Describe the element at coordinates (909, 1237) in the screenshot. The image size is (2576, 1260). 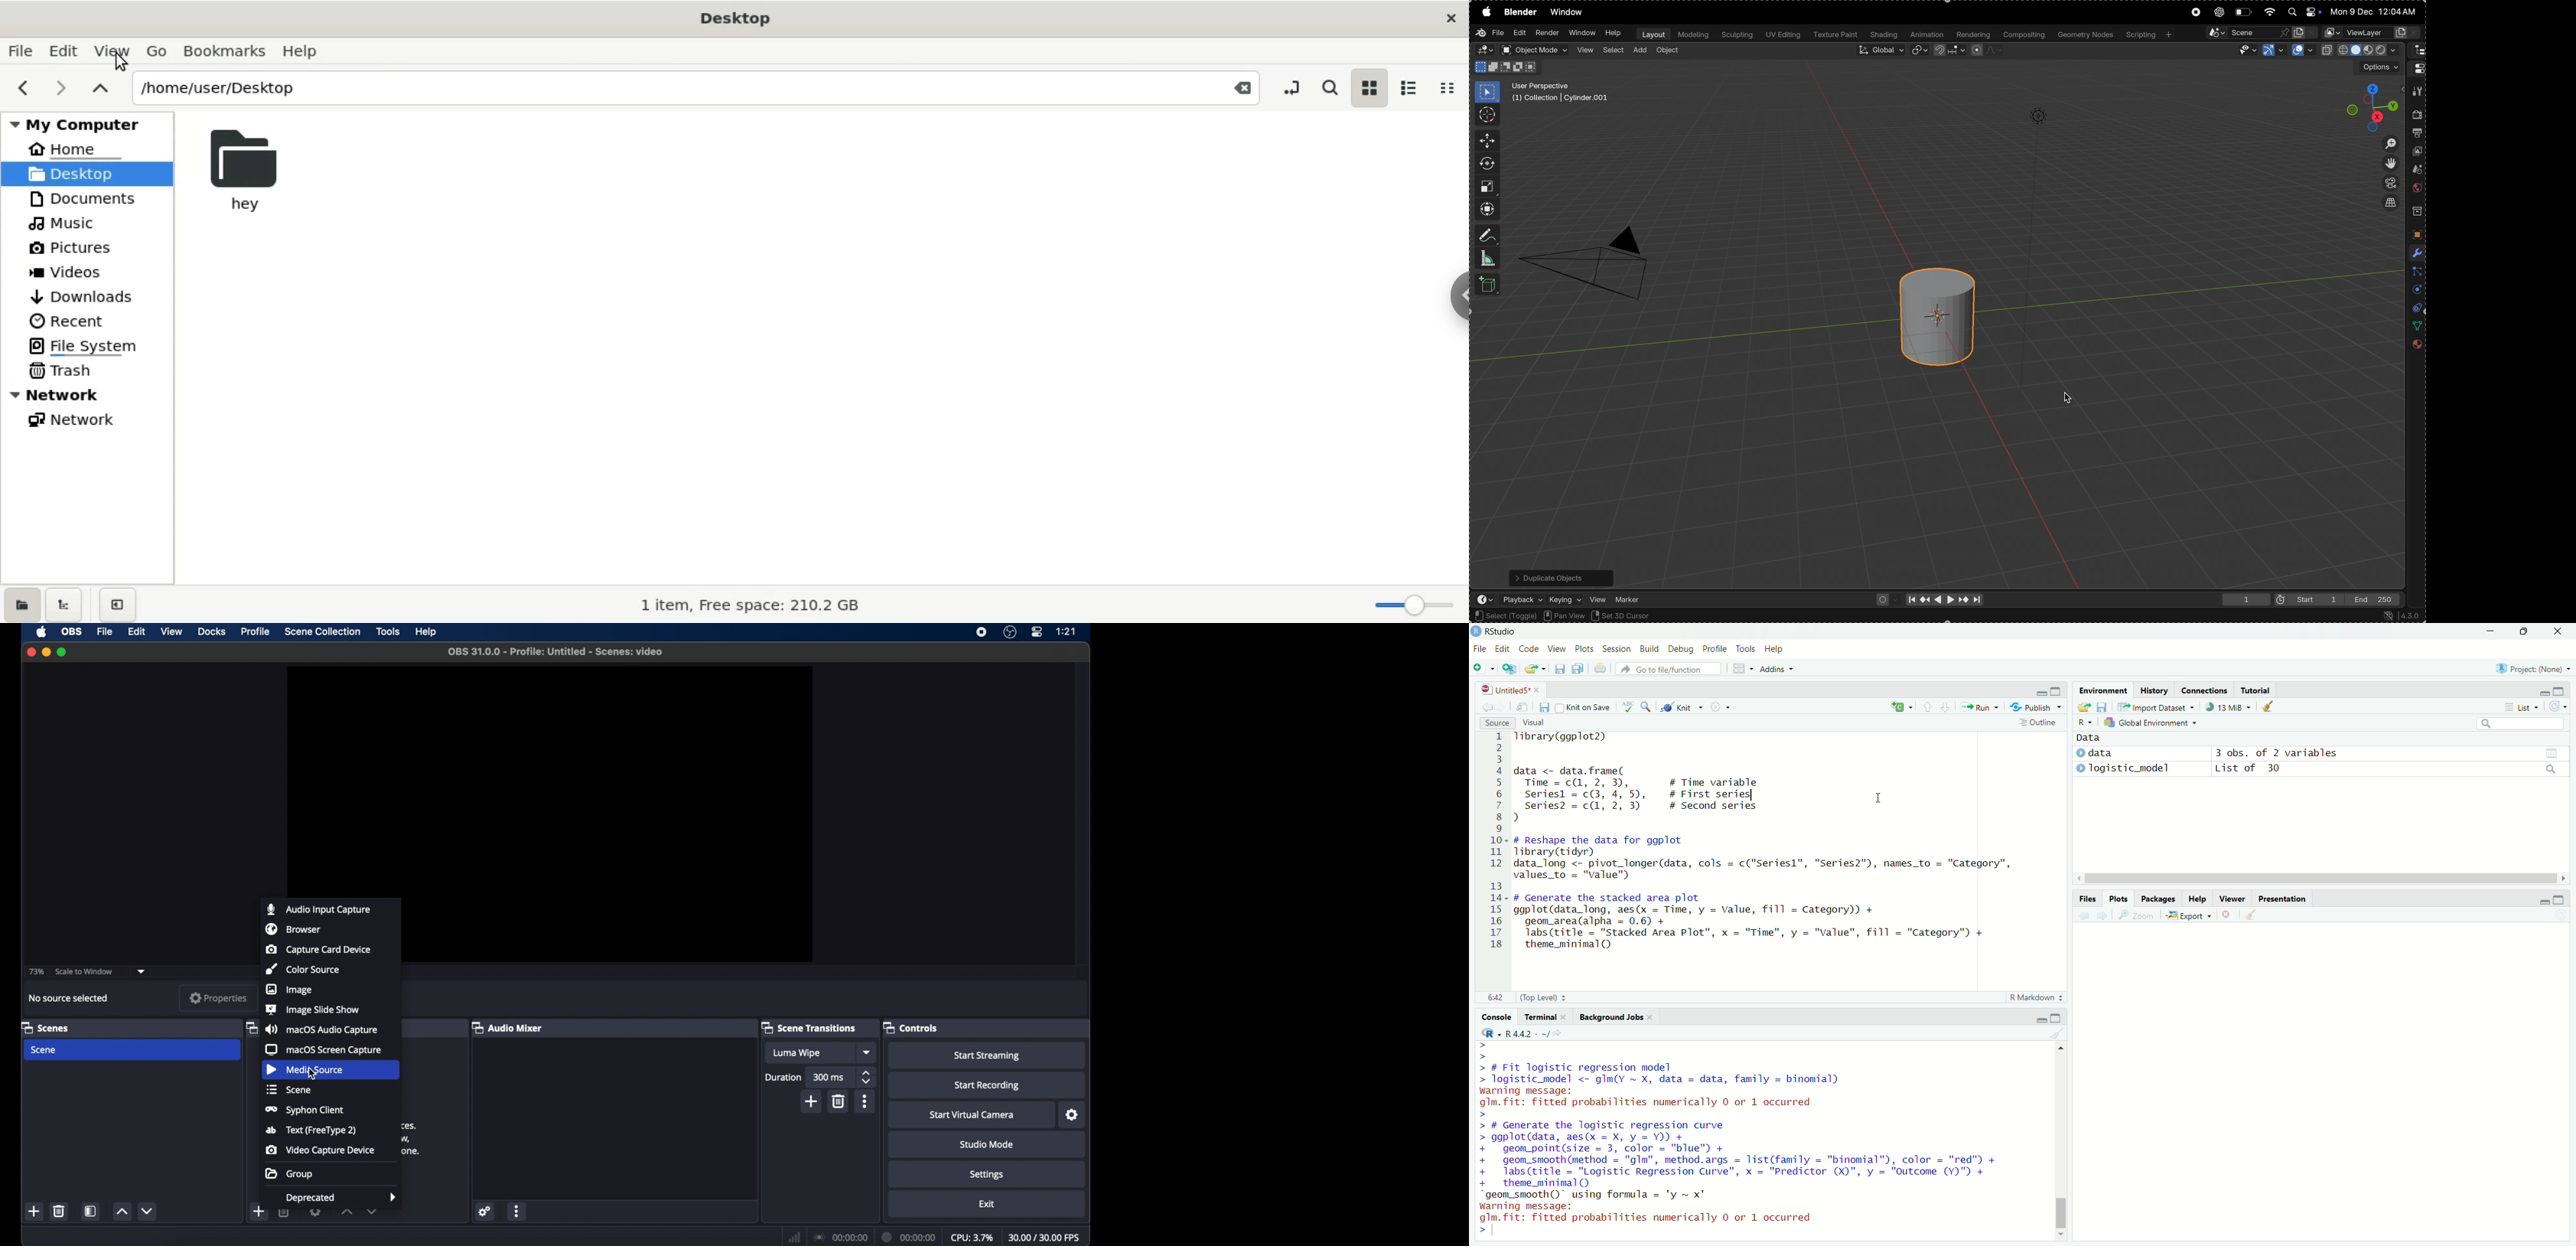
I see `duration` at that location.